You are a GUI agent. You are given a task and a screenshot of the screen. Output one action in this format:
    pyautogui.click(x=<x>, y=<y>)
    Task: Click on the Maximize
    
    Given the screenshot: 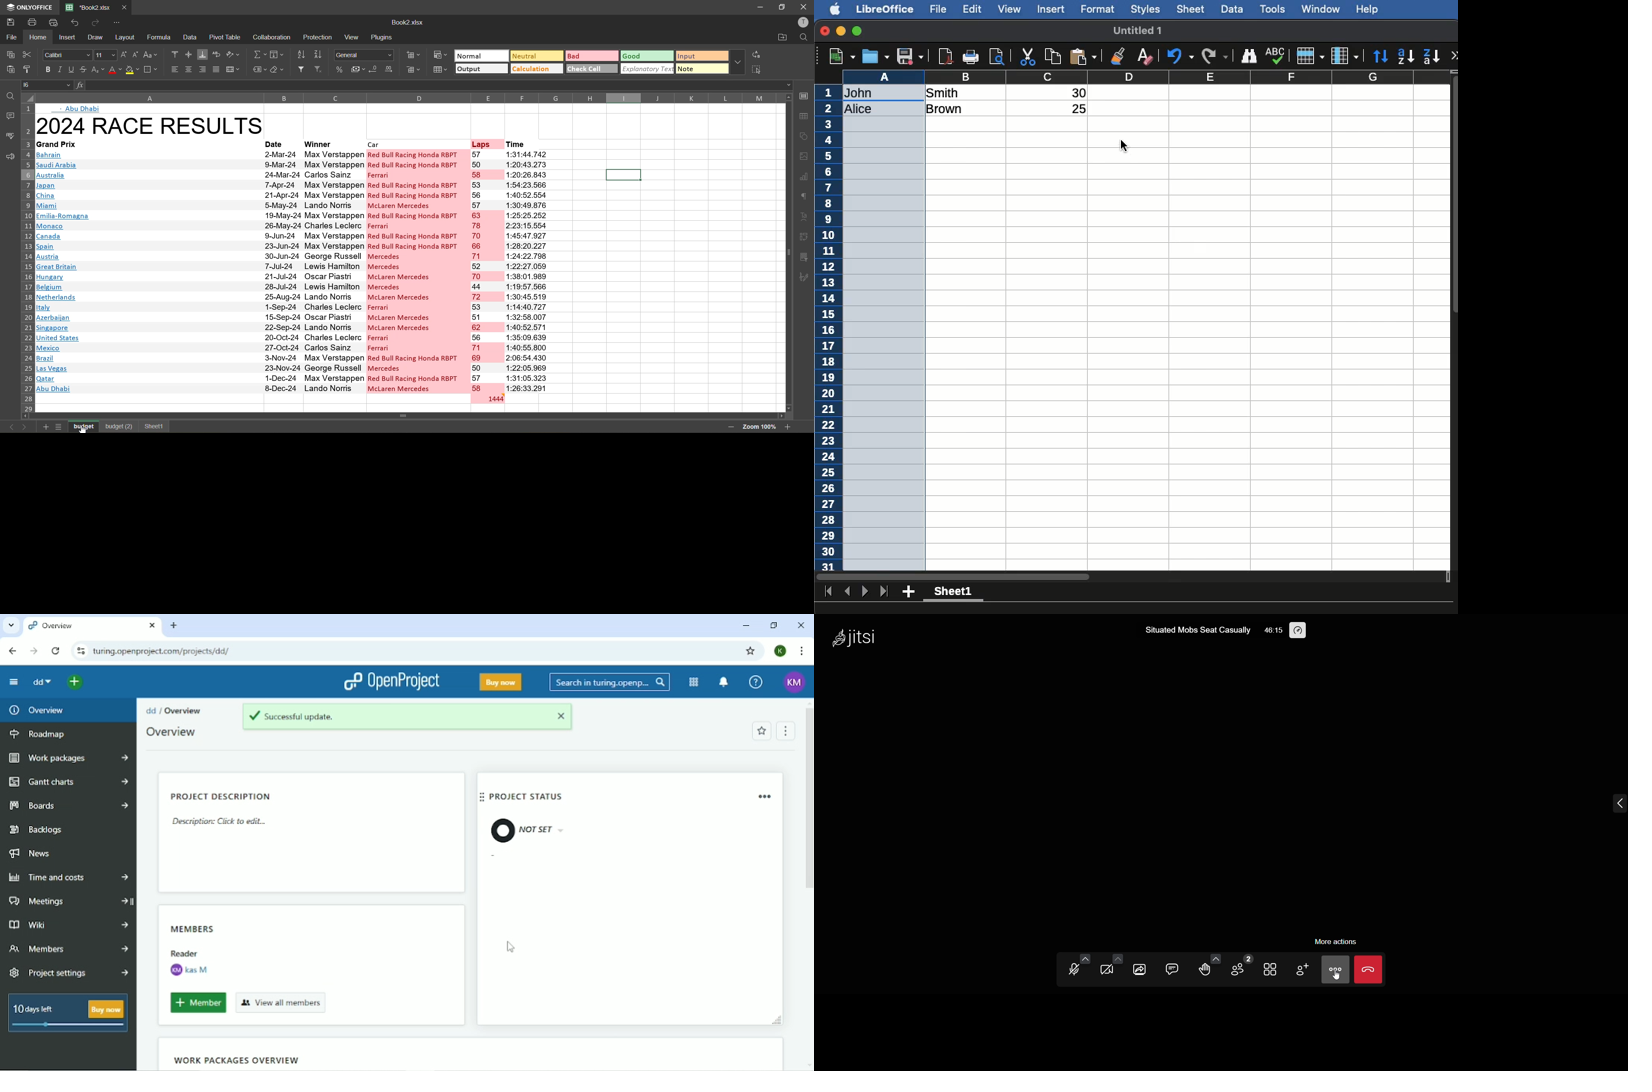 What is the action you would take?
    pyautogui.click(x=858, y=31)
    